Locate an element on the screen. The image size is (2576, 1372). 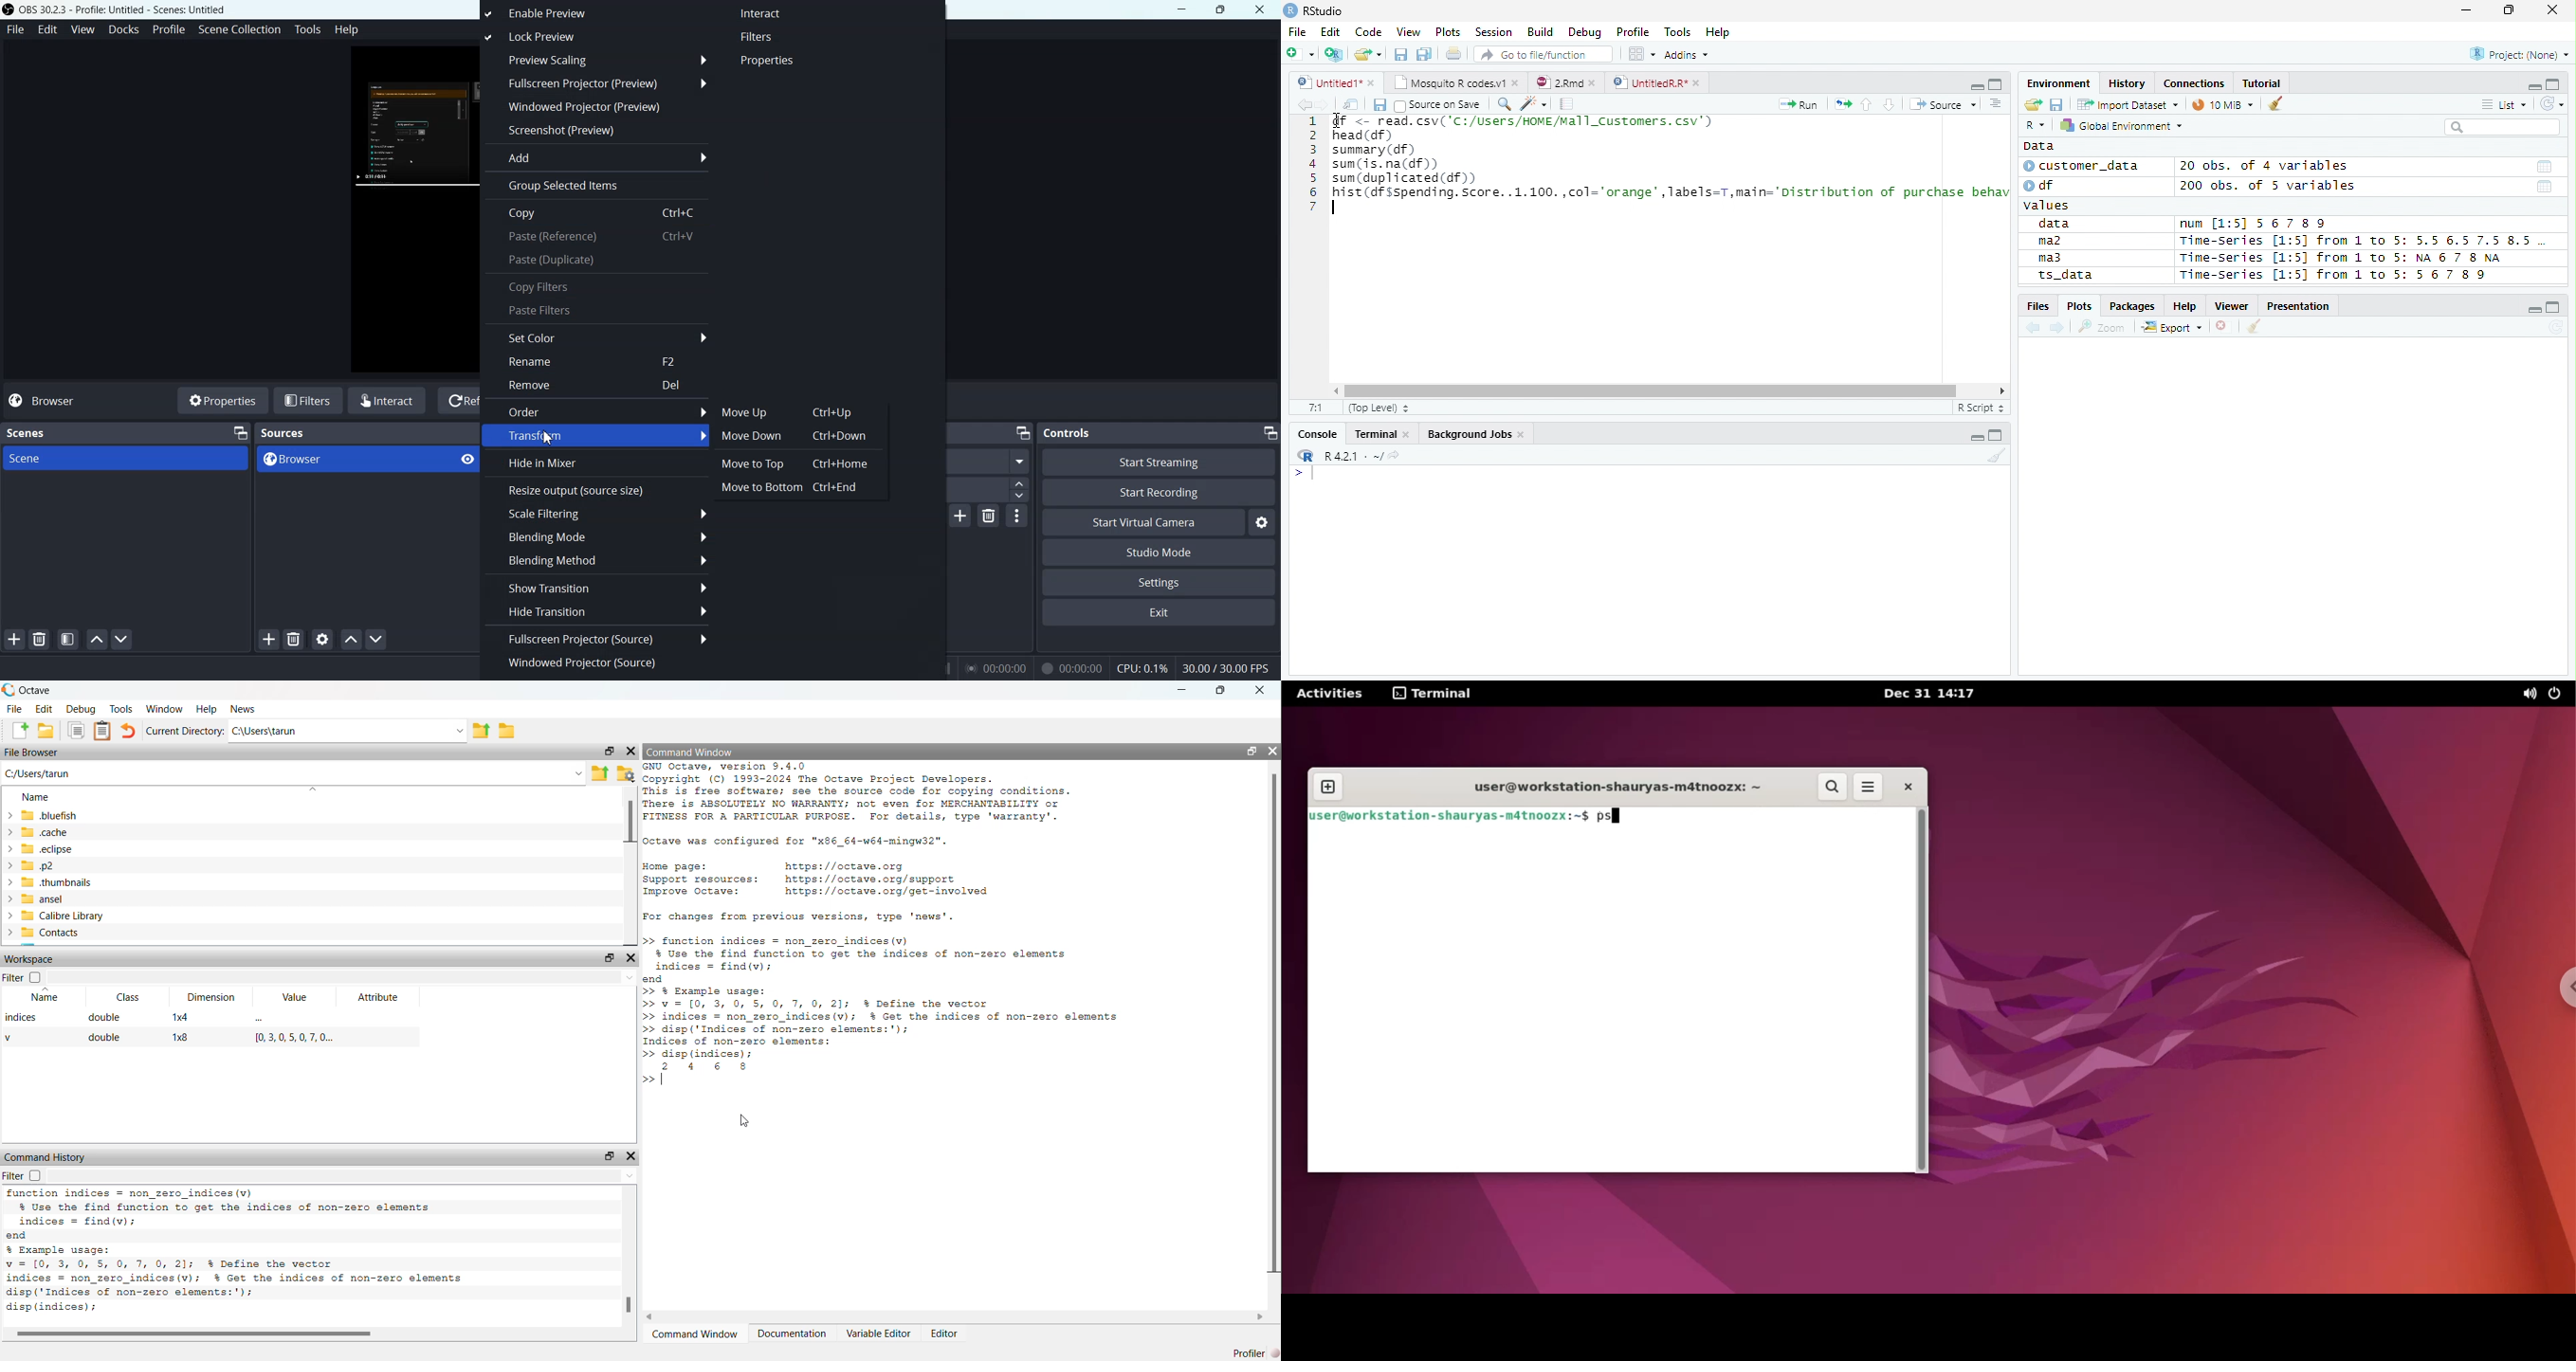
Delete is located at coordinates (2224, 327).